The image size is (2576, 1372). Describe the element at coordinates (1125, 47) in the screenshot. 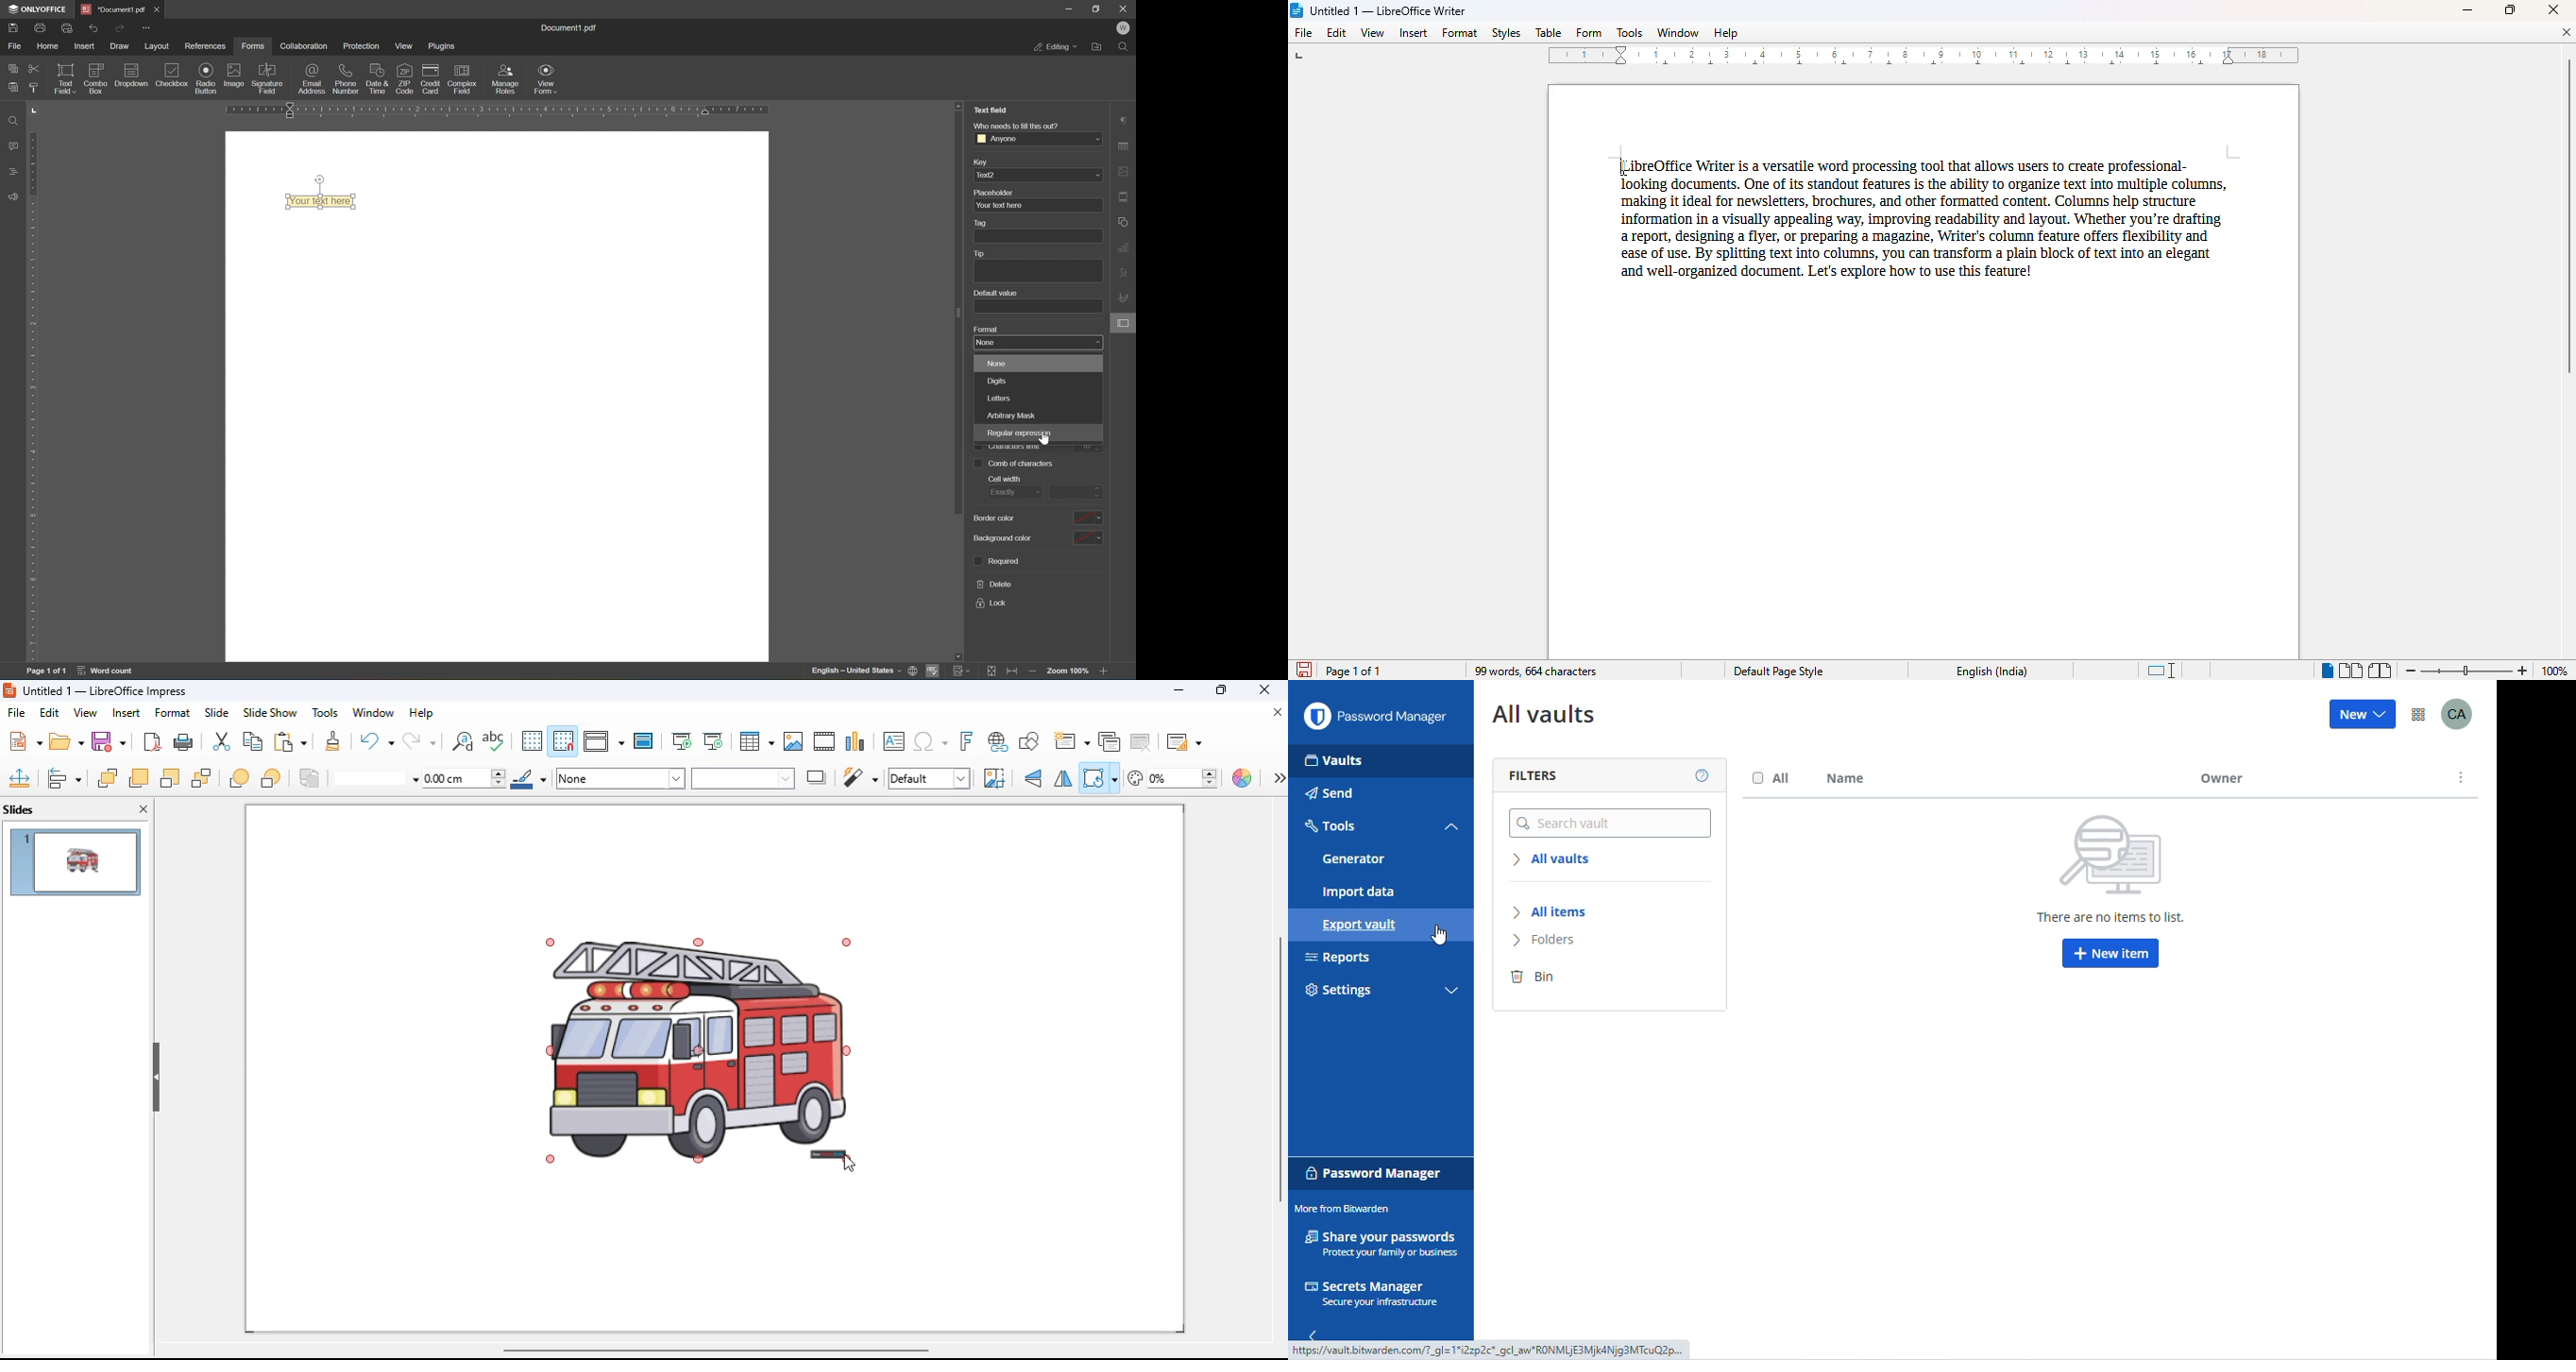

I see `find` at that location.